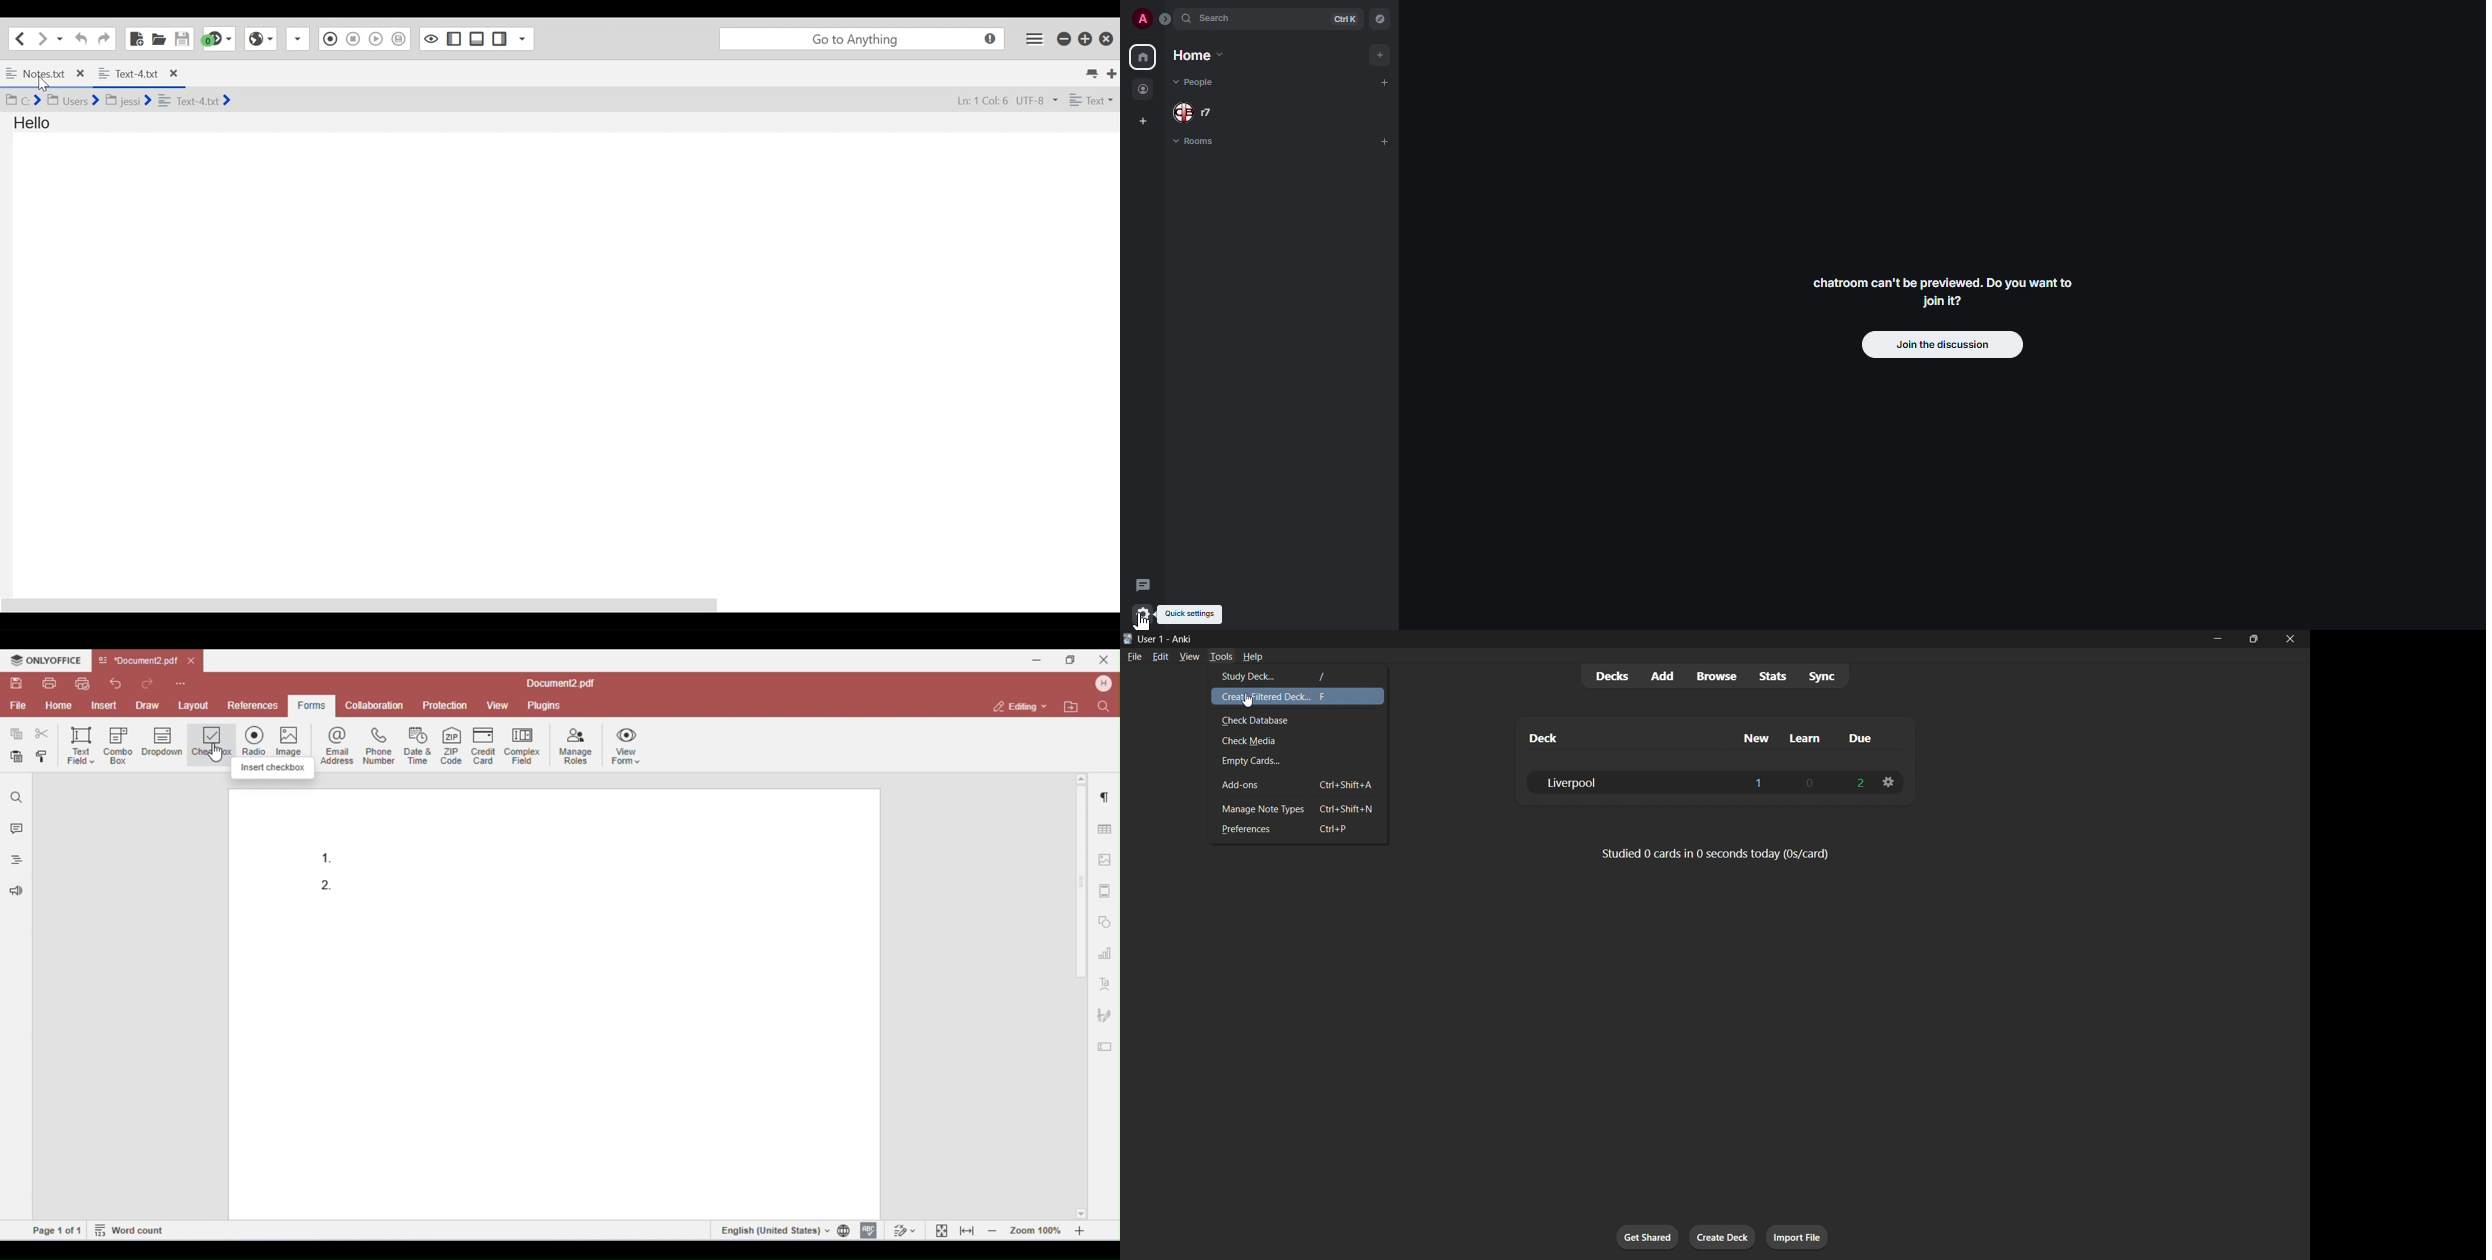  What do you see at coordinates (1760, 783) in the screenshot?
I see `1` at bounding box center [1760, 783].